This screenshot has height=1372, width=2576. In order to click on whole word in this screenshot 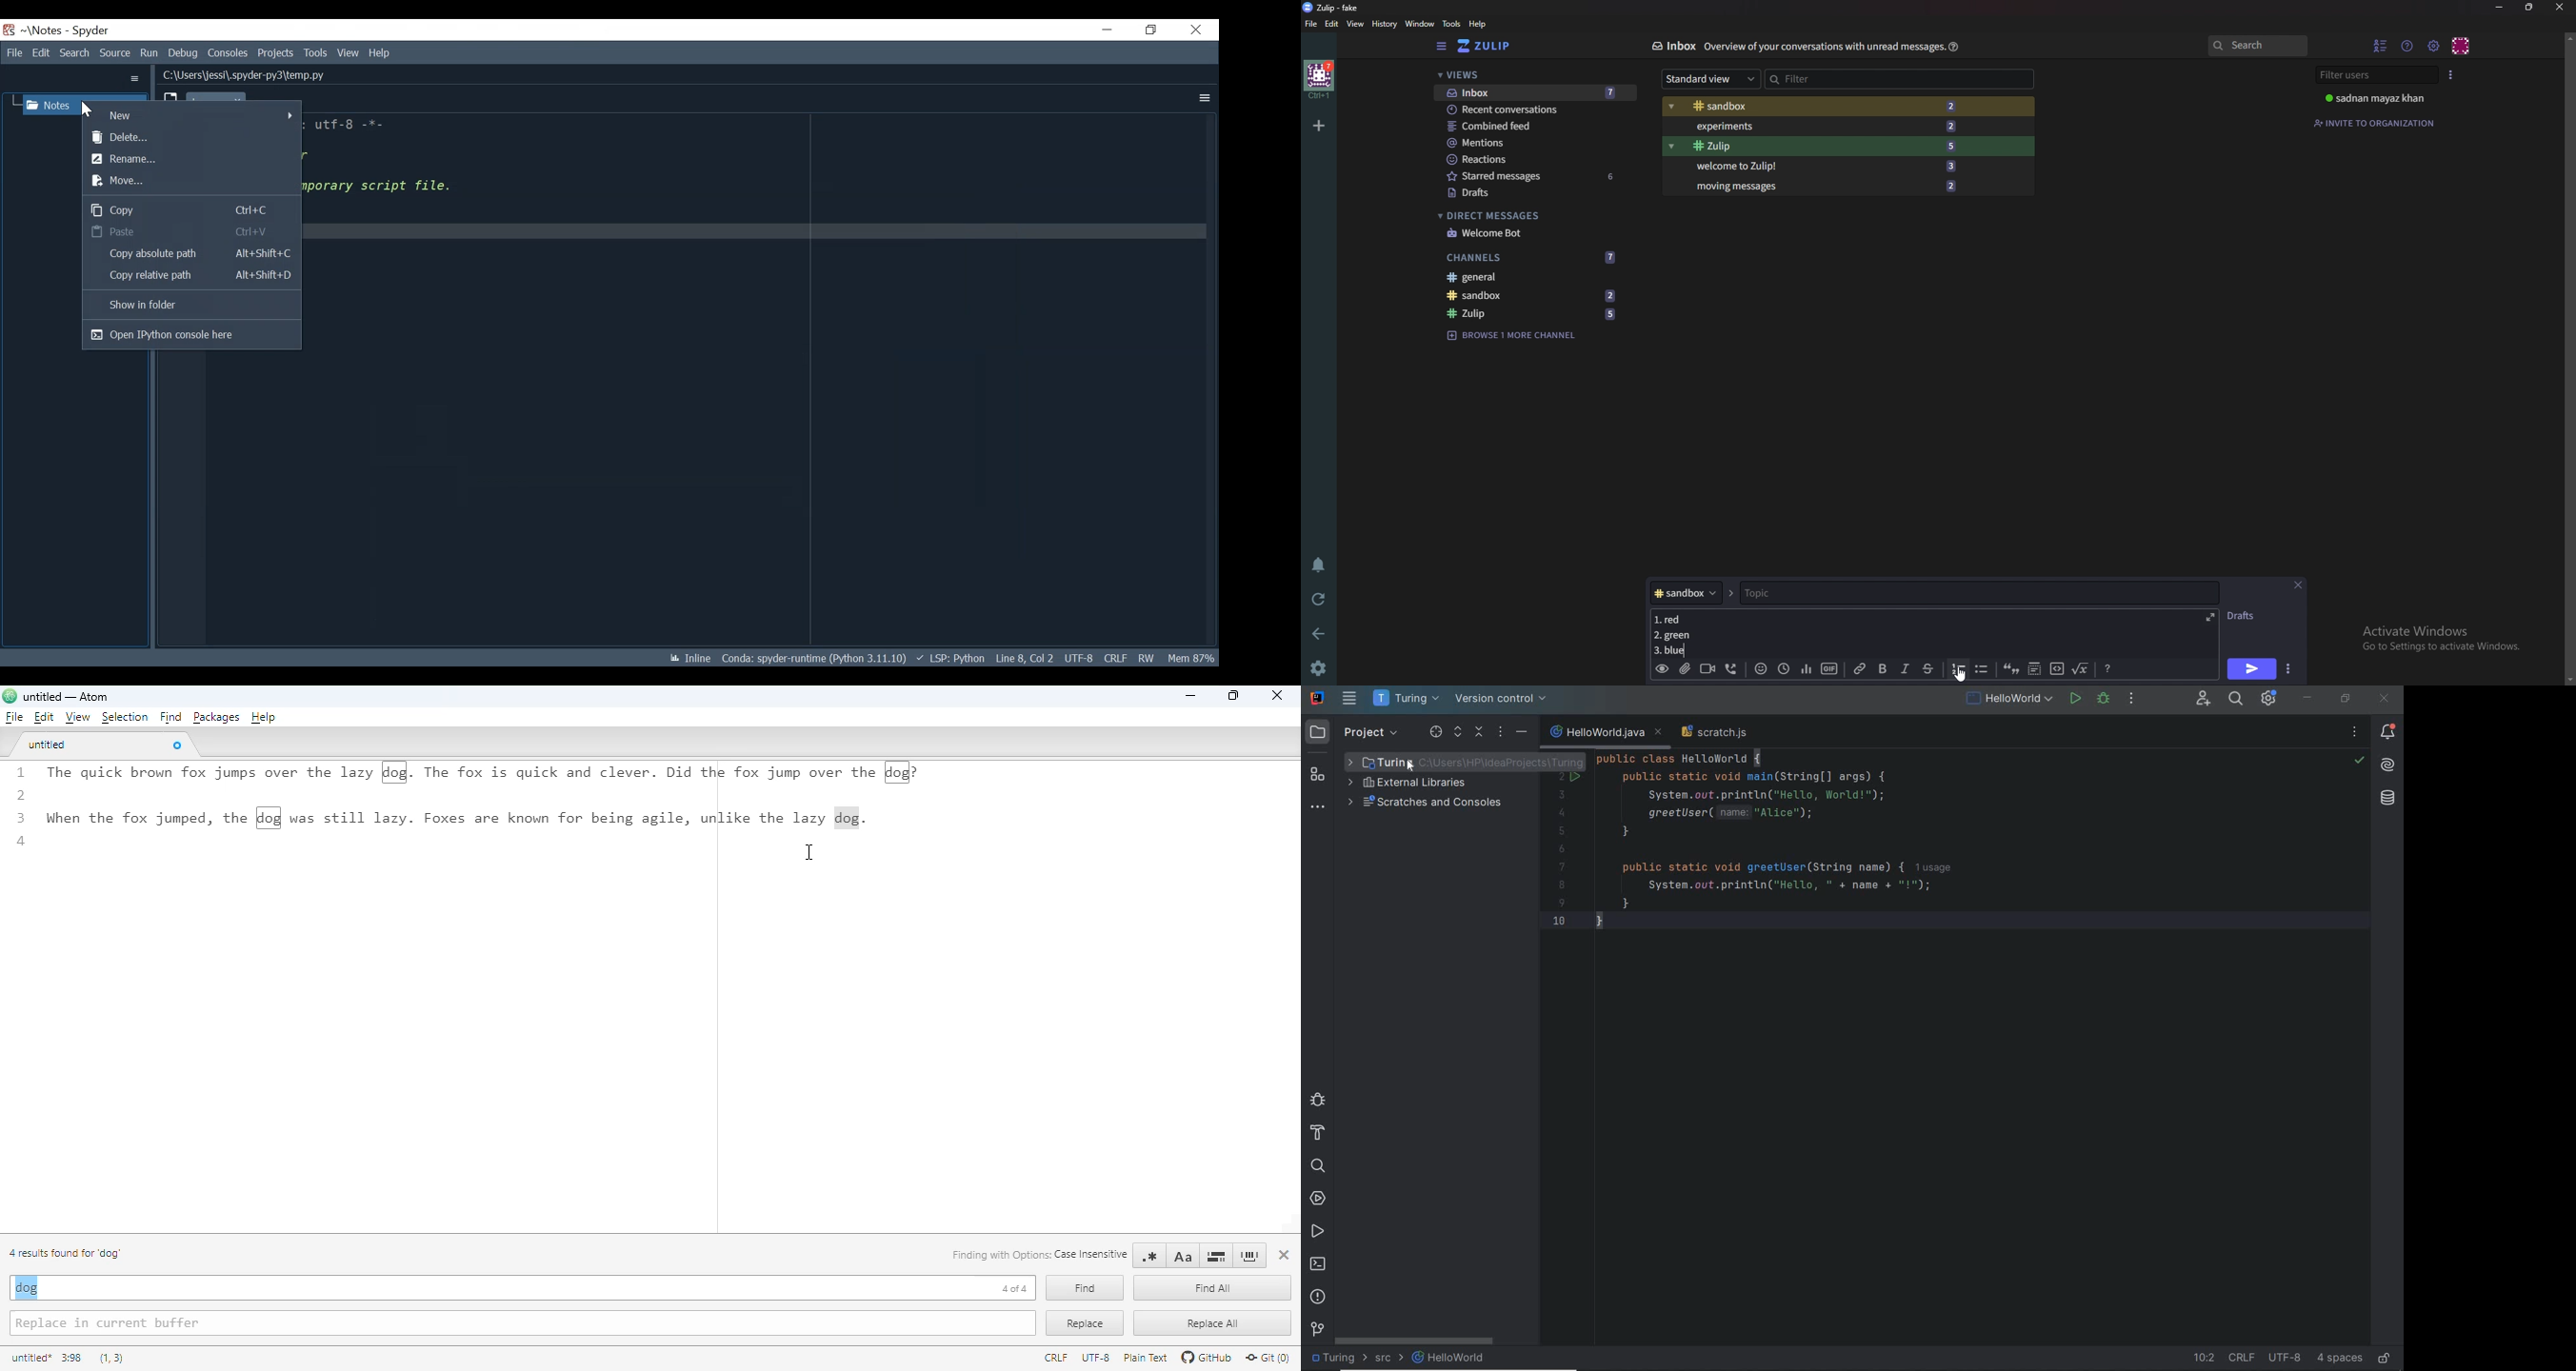, I will do `click(1250, 1256)`.